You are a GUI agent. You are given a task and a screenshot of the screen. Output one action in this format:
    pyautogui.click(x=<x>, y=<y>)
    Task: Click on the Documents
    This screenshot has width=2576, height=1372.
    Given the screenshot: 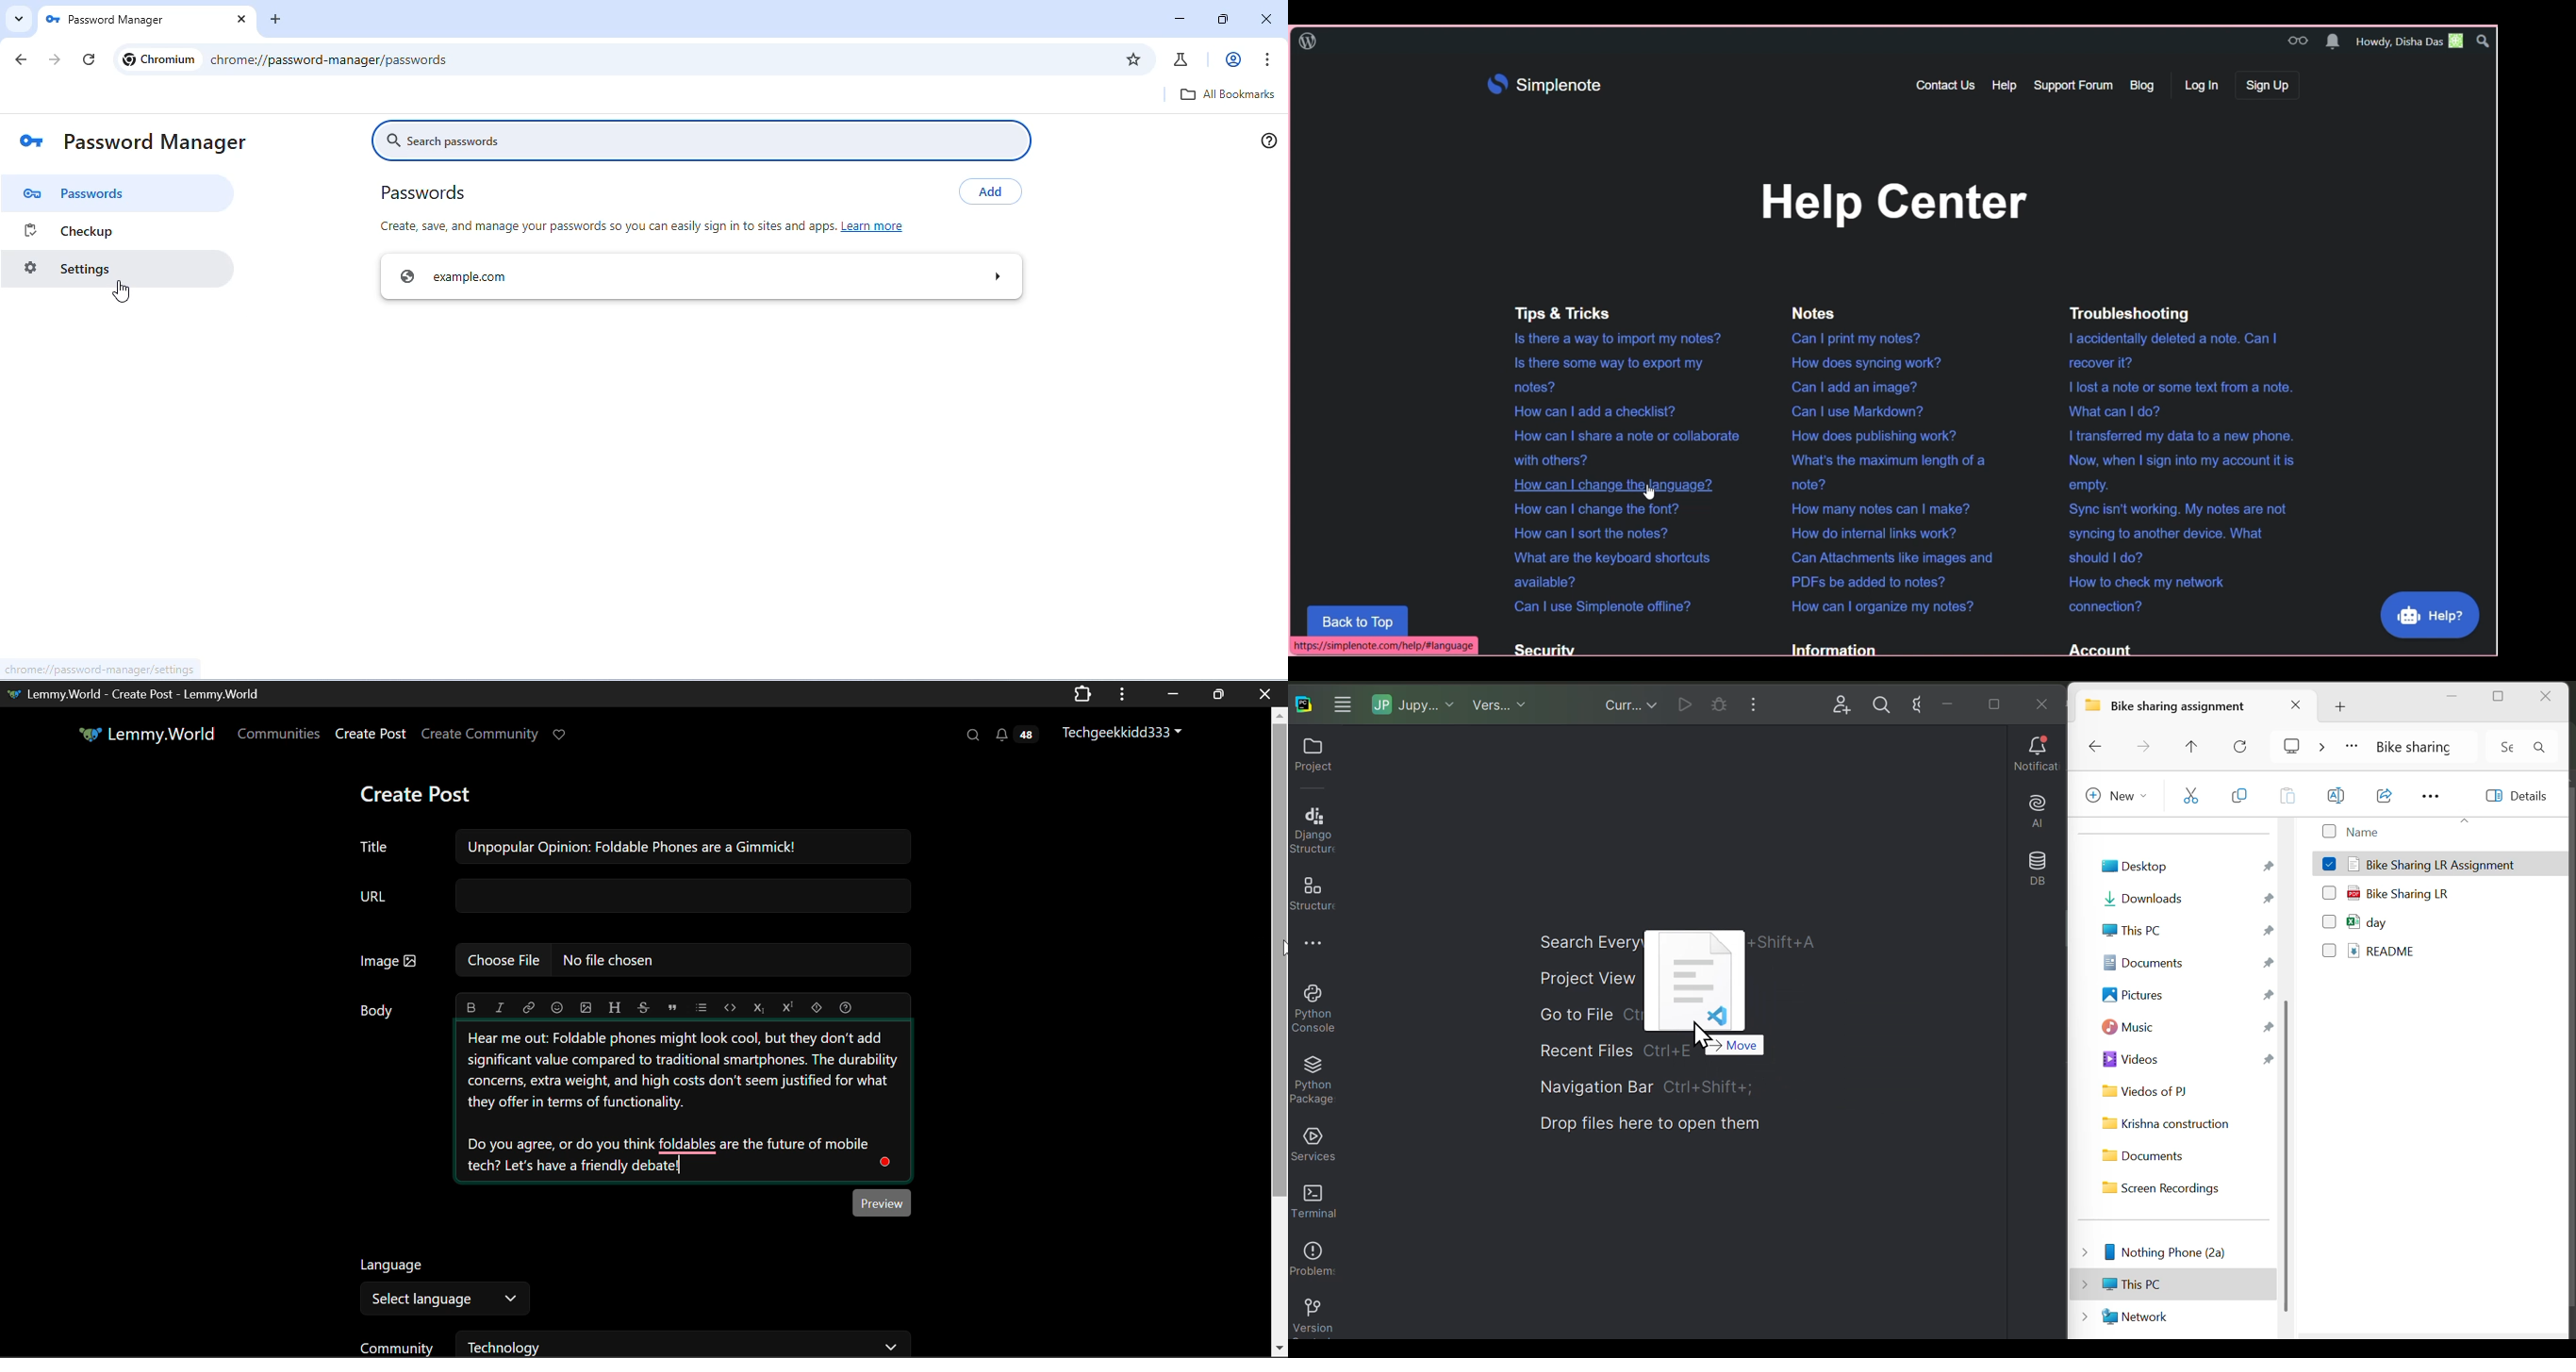 What is the action you would take?
    pyautogui.click(x=2187, y=959)
    